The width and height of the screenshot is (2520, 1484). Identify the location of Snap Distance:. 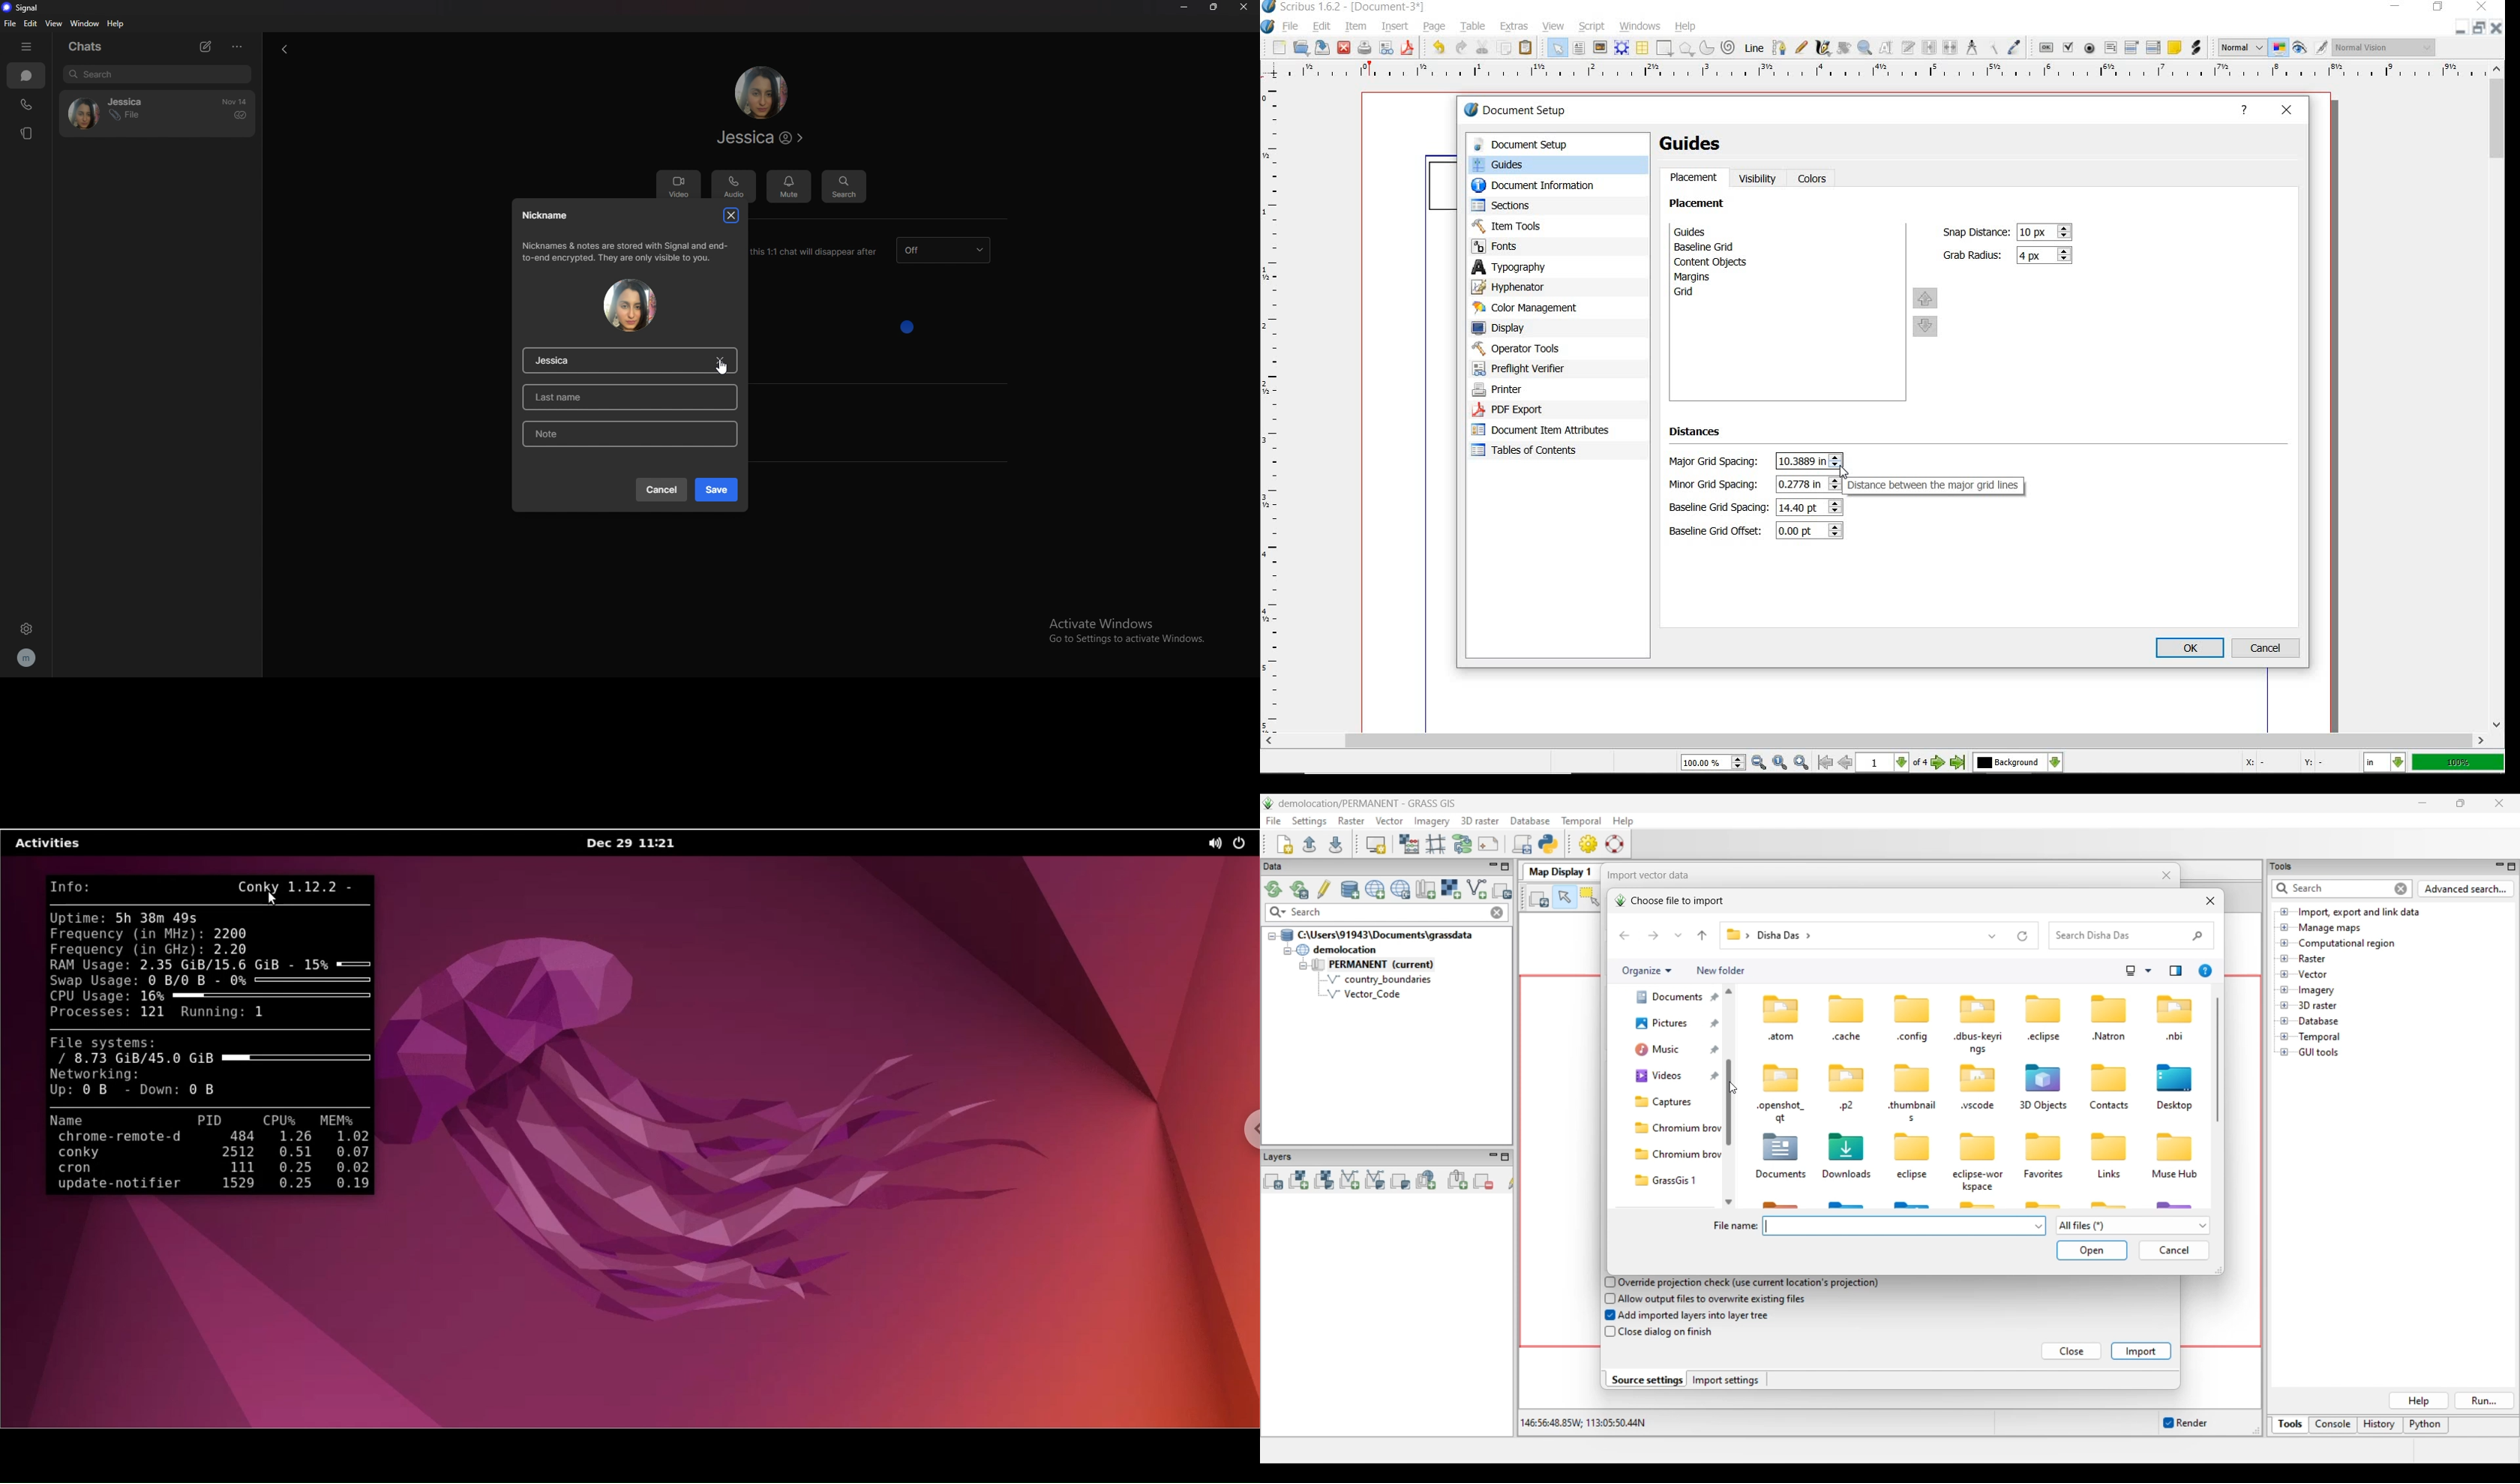
(1974, 232).